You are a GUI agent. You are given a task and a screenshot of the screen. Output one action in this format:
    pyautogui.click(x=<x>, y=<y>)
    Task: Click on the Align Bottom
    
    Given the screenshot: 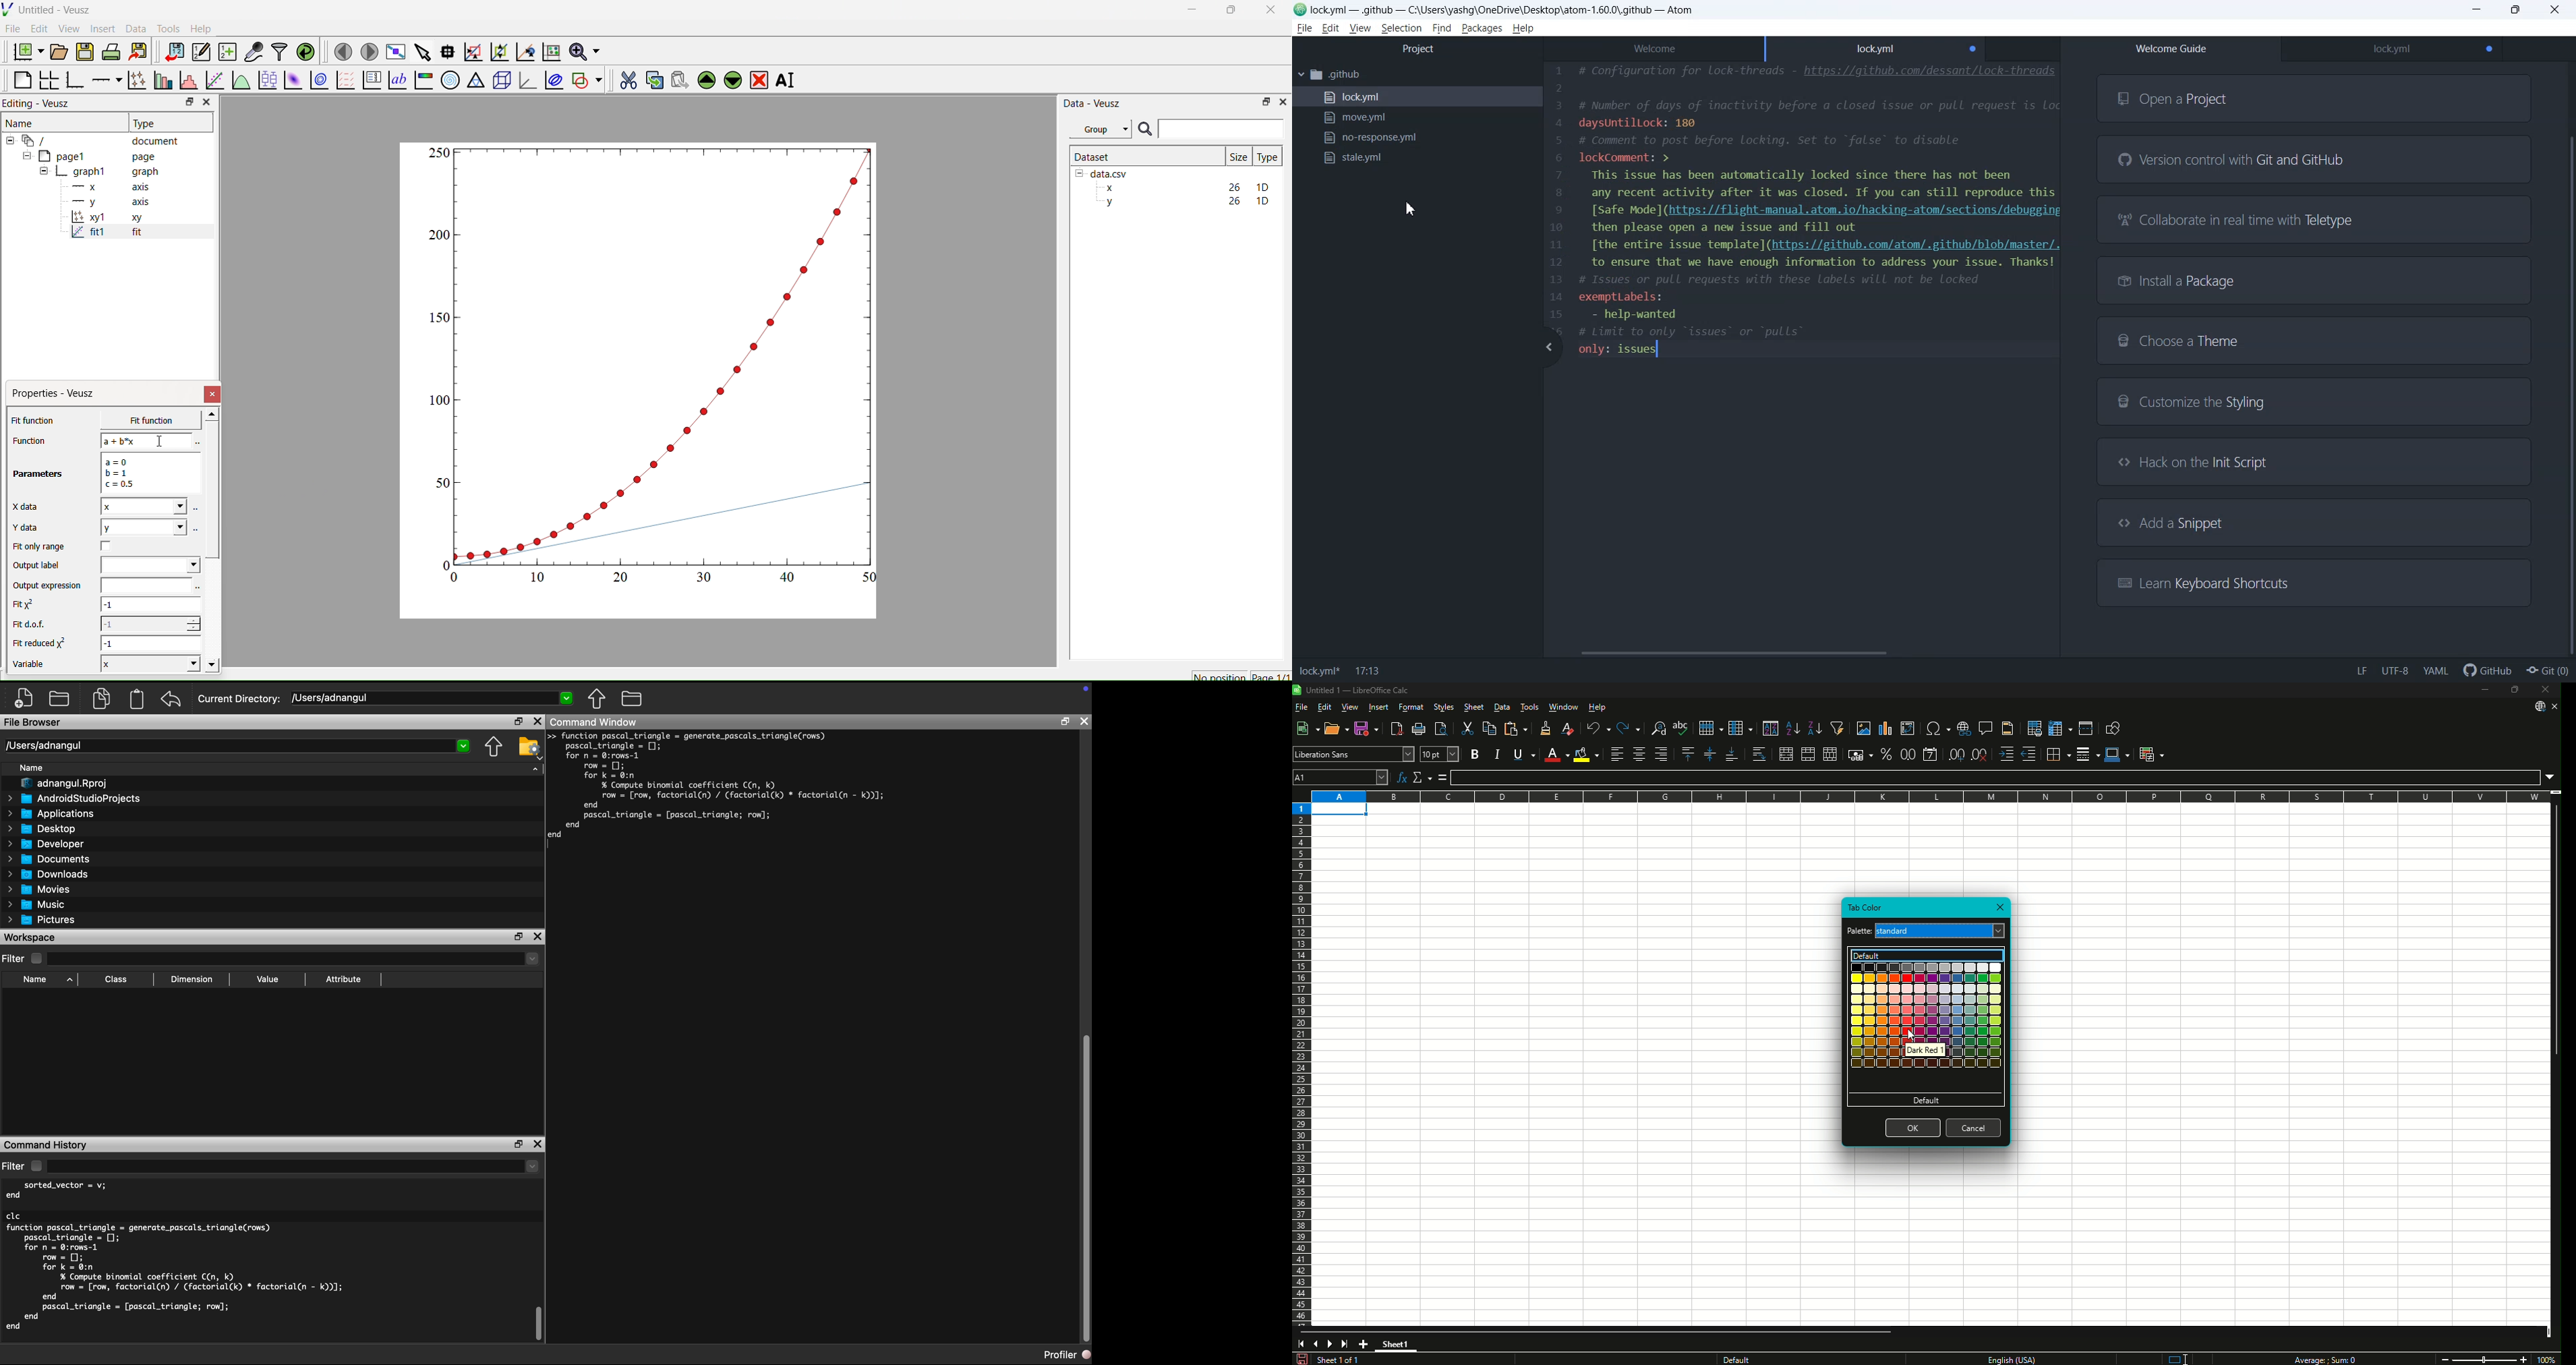 What is the action you would take?
    pyautogui.click(x=1732, y=754)
    